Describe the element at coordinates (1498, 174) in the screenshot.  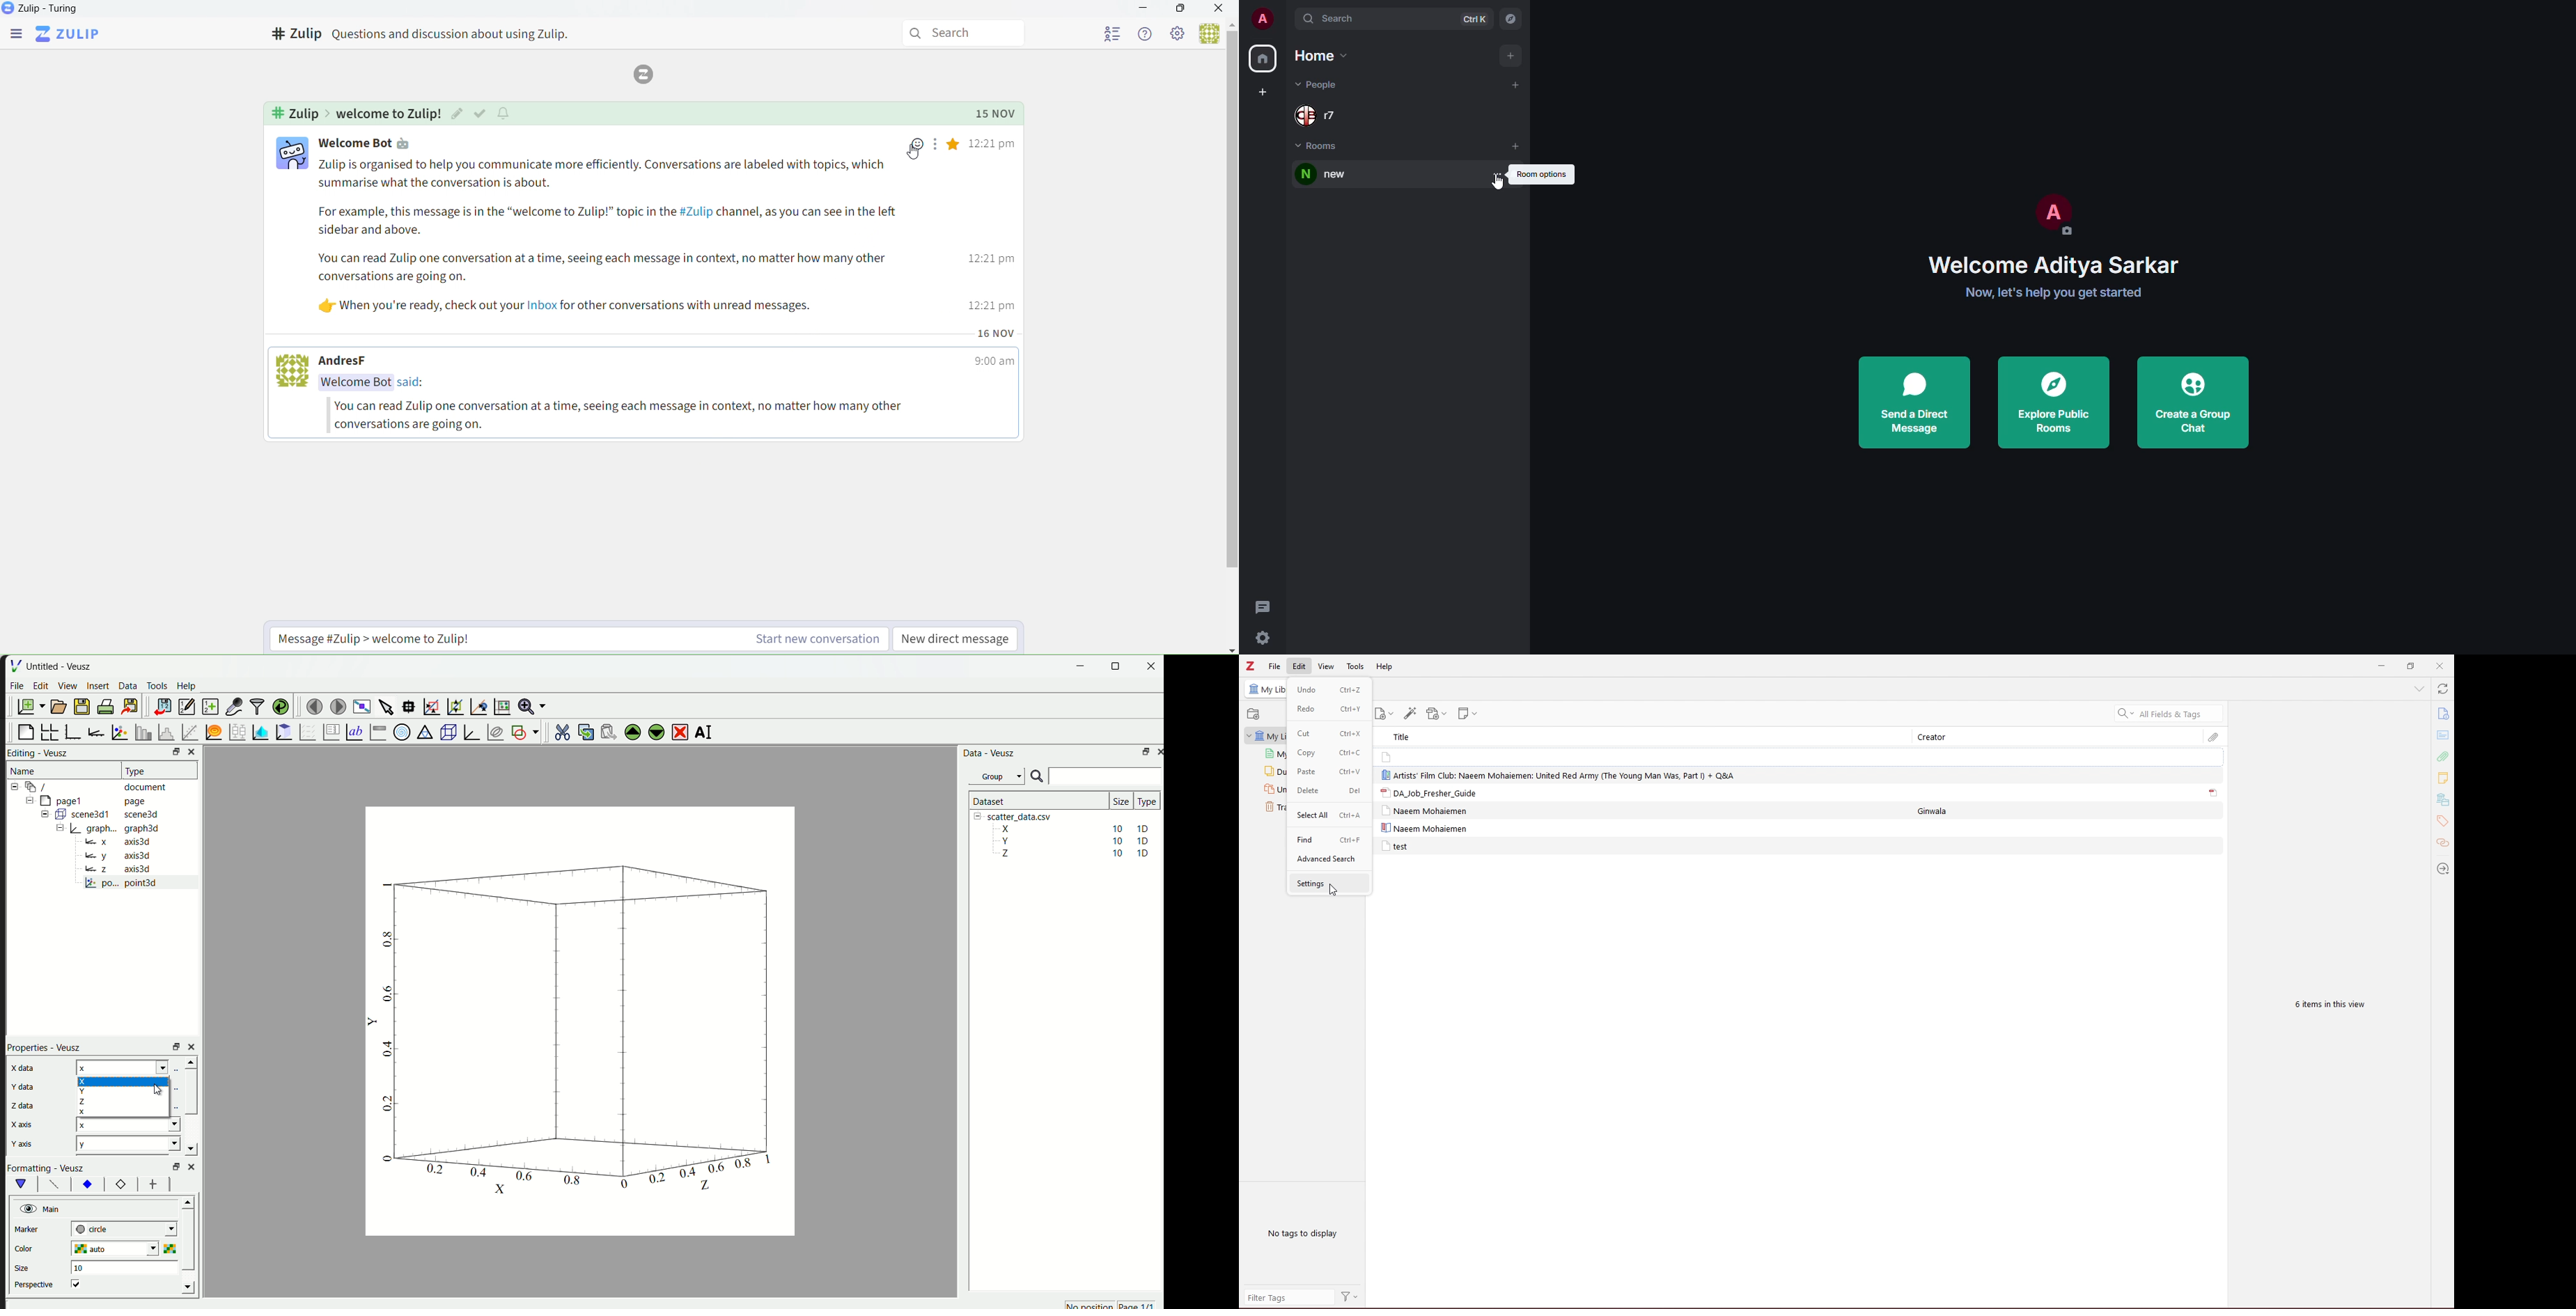
I see `room options` at that location.